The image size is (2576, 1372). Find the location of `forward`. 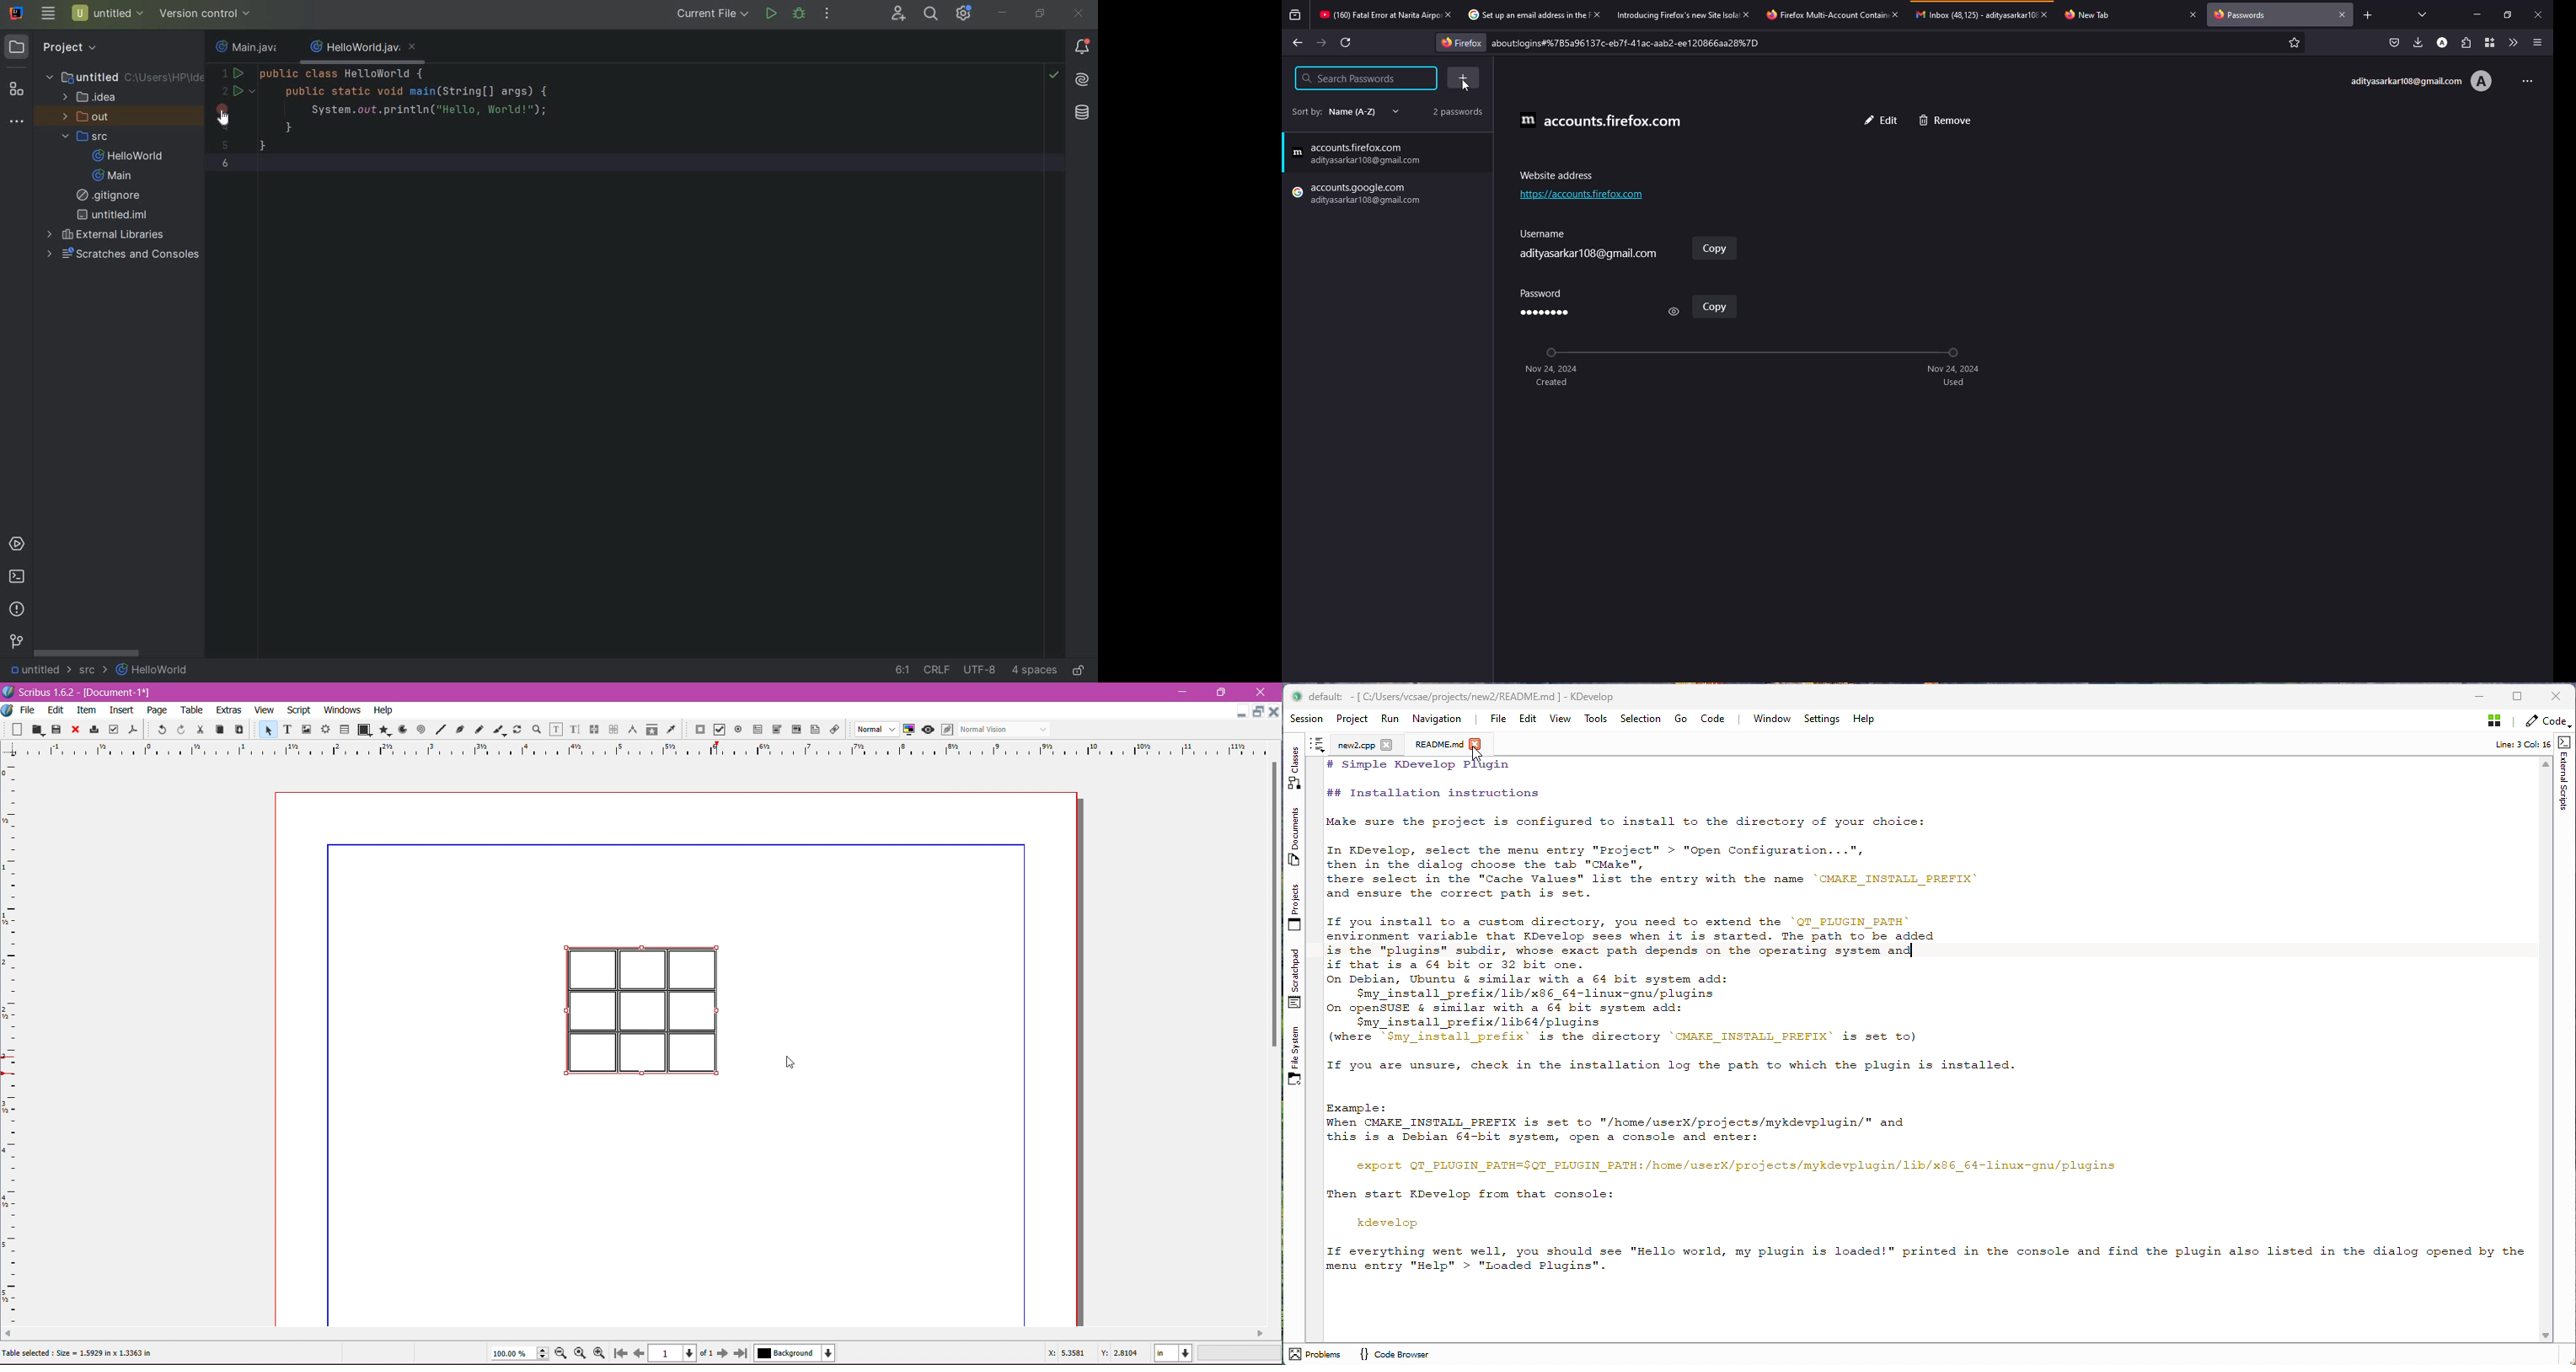

forward is located at coordinates (1322, 43).